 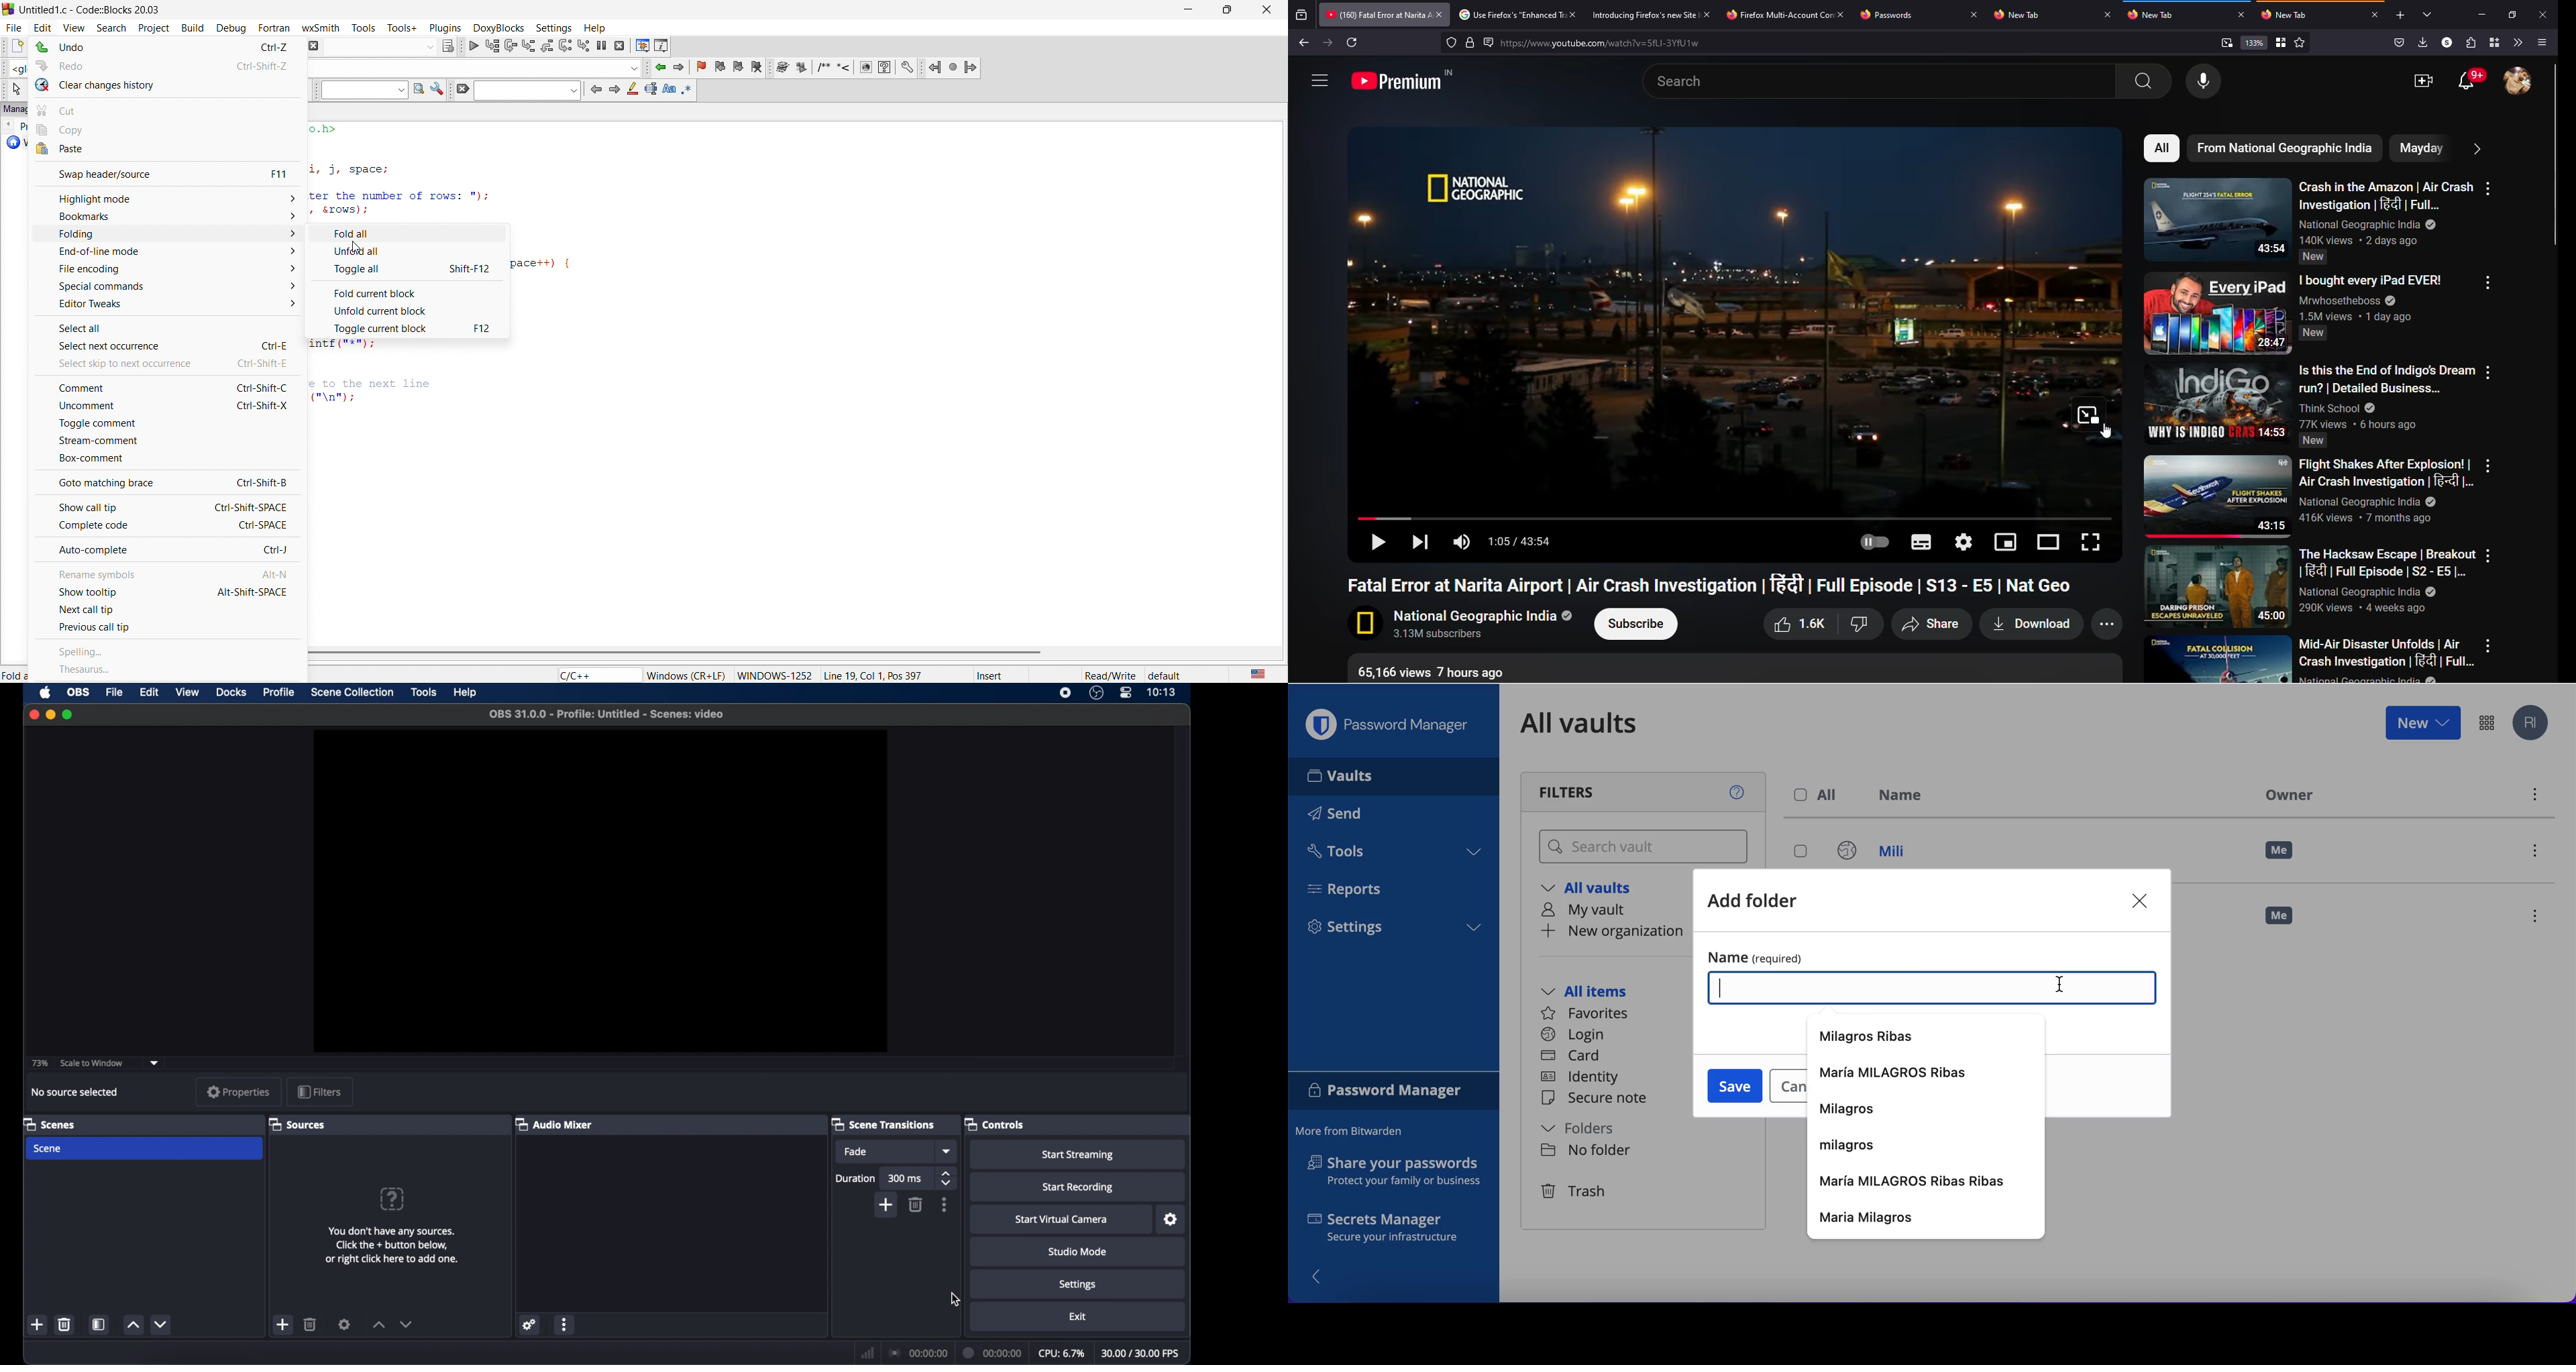 I want to click on increment, so click(x=133, y=1326).